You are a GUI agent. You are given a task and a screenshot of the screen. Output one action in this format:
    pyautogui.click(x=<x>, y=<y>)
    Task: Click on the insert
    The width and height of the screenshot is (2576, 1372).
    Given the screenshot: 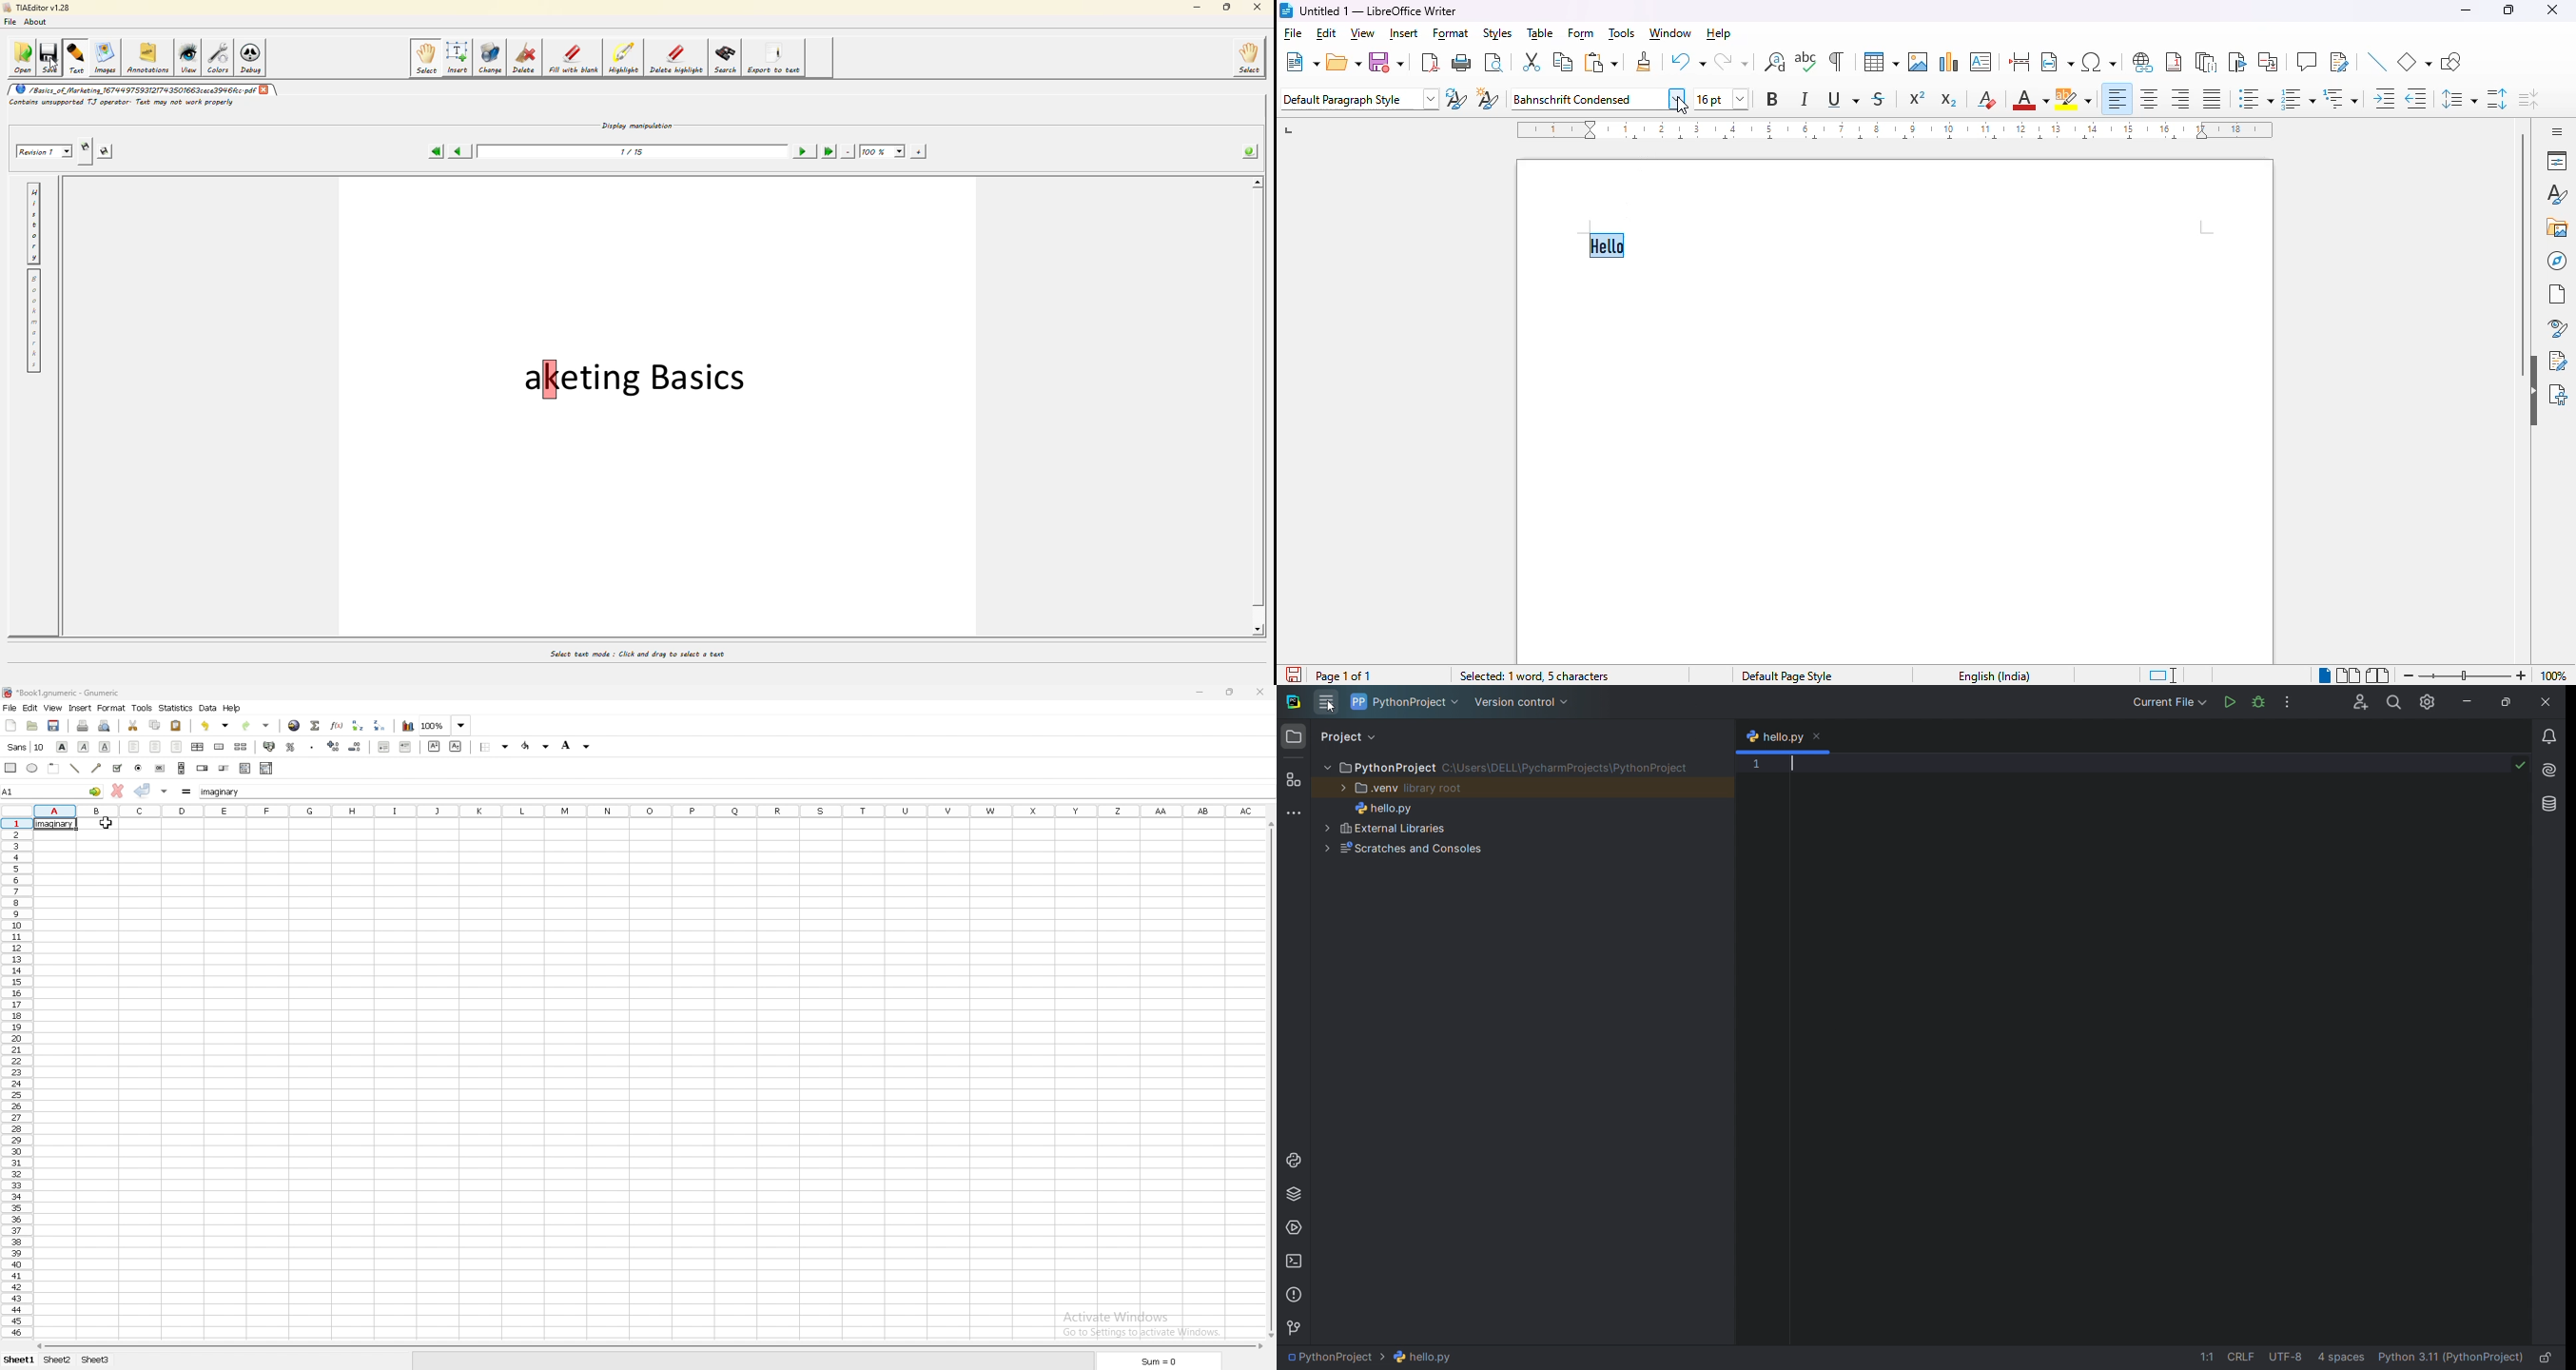 What is the action you would take?
    pyautogui.click(x=80, y=708)
    